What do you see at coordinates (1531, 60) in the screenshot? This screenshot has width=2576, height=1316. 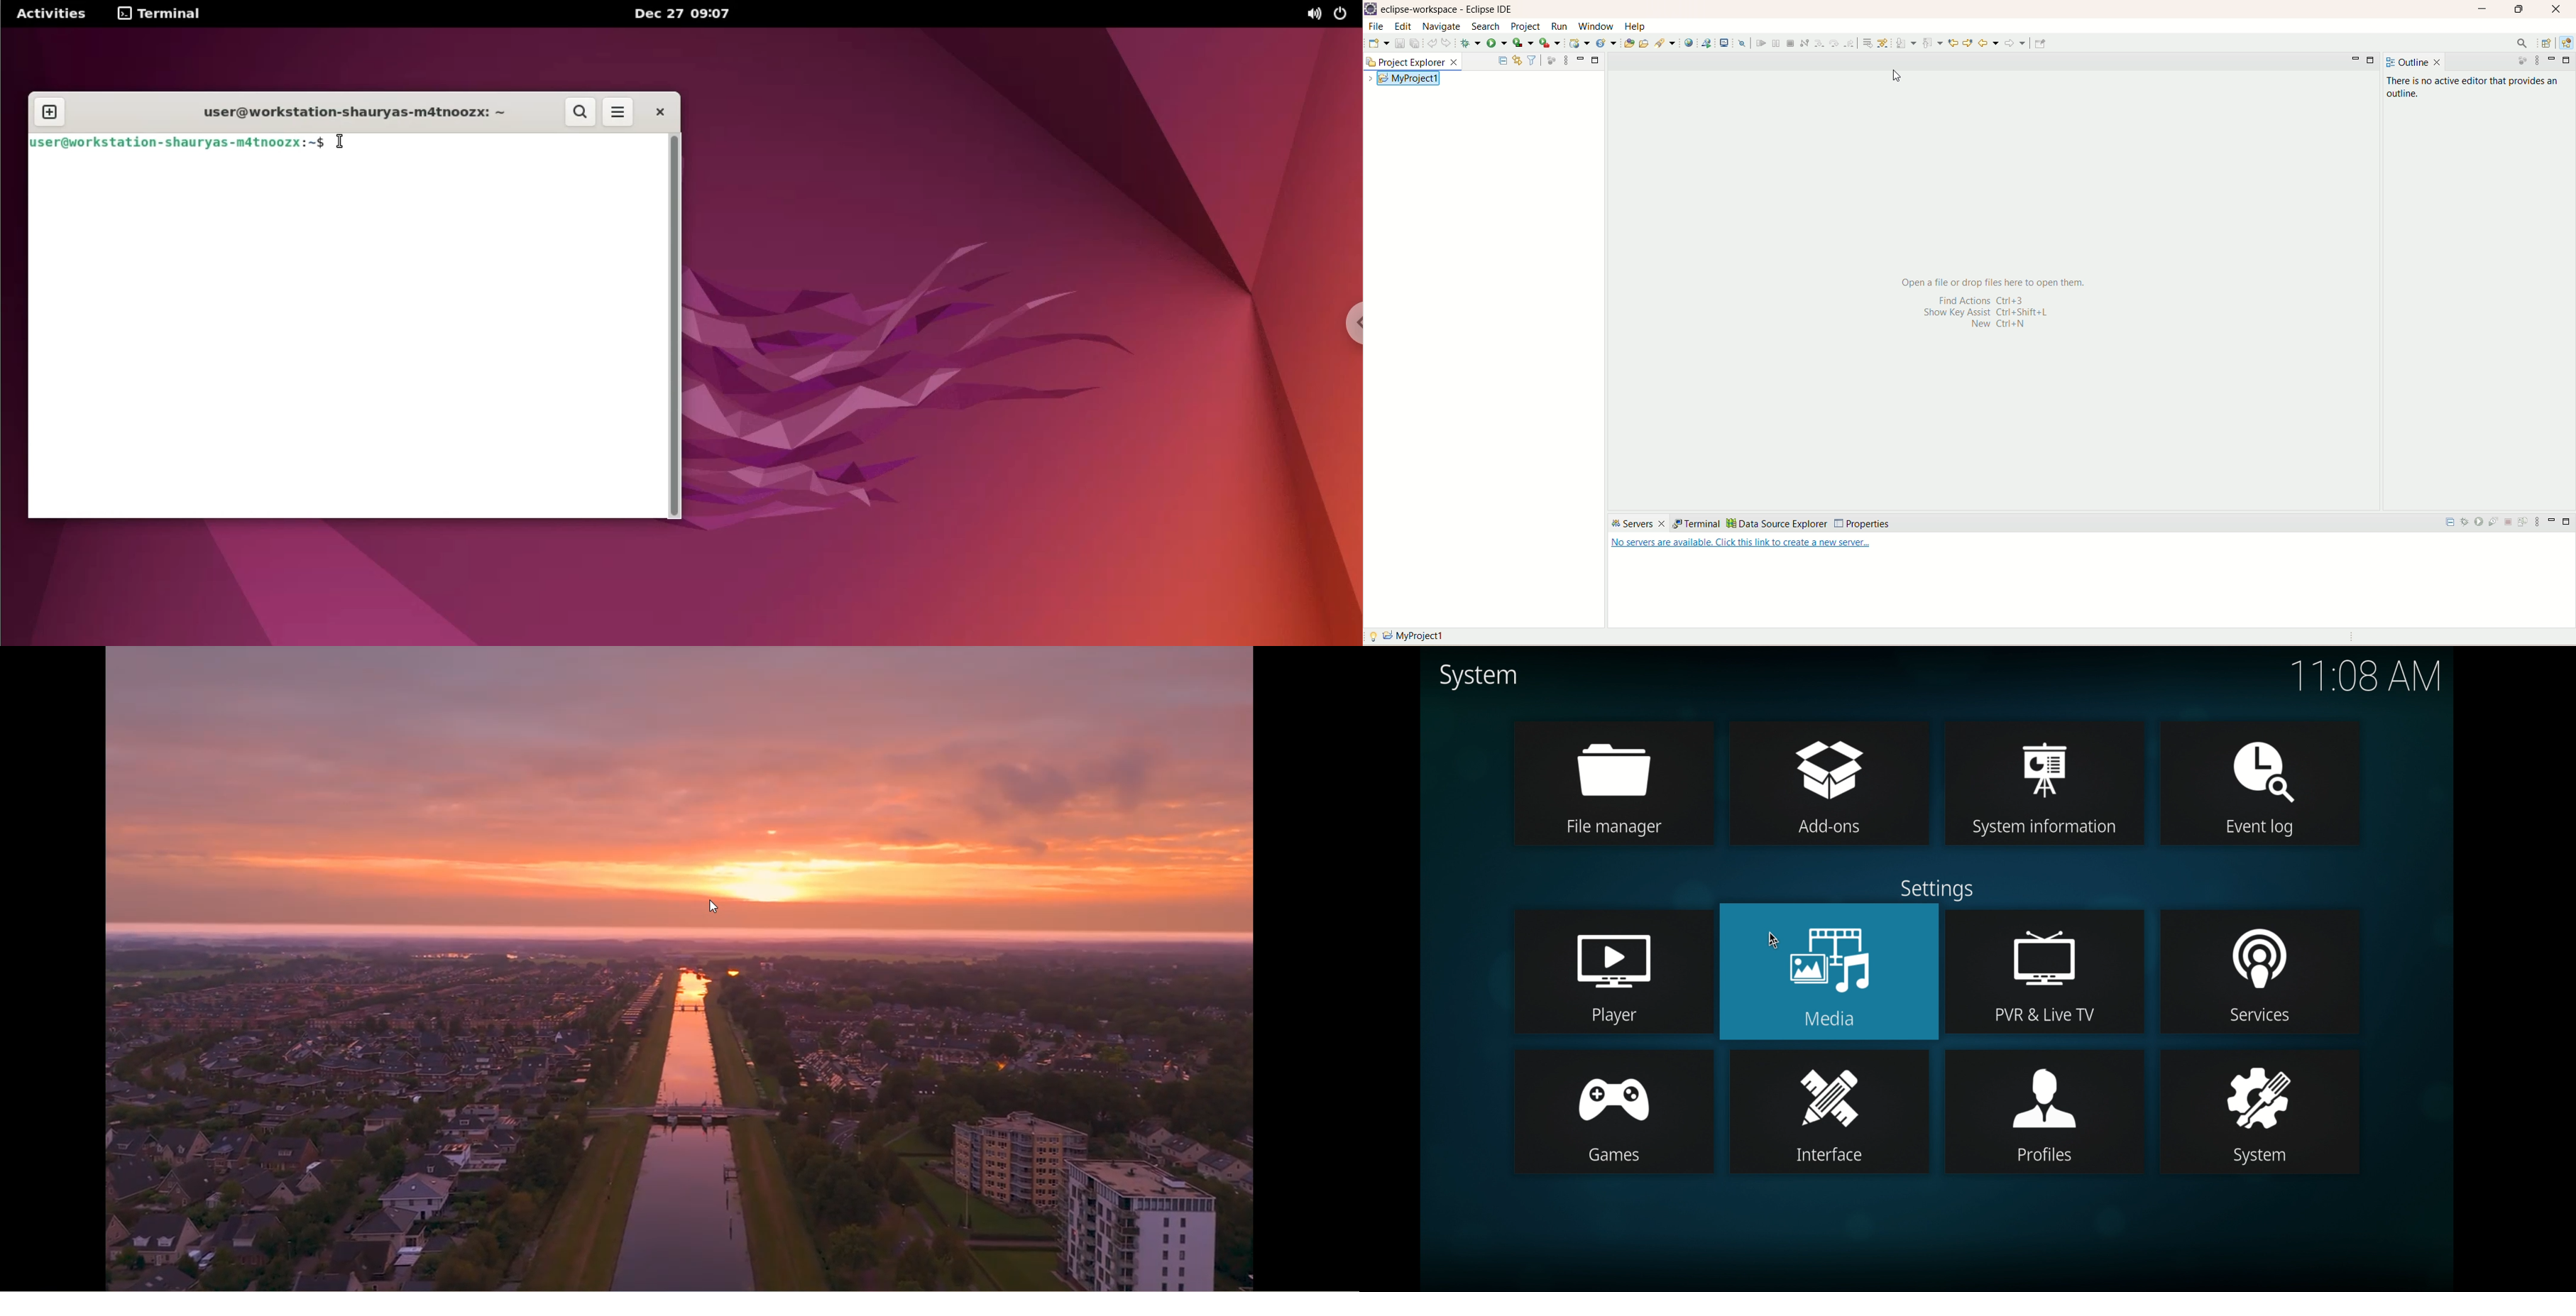 I see `filter` at bounding box center [1531, 60].